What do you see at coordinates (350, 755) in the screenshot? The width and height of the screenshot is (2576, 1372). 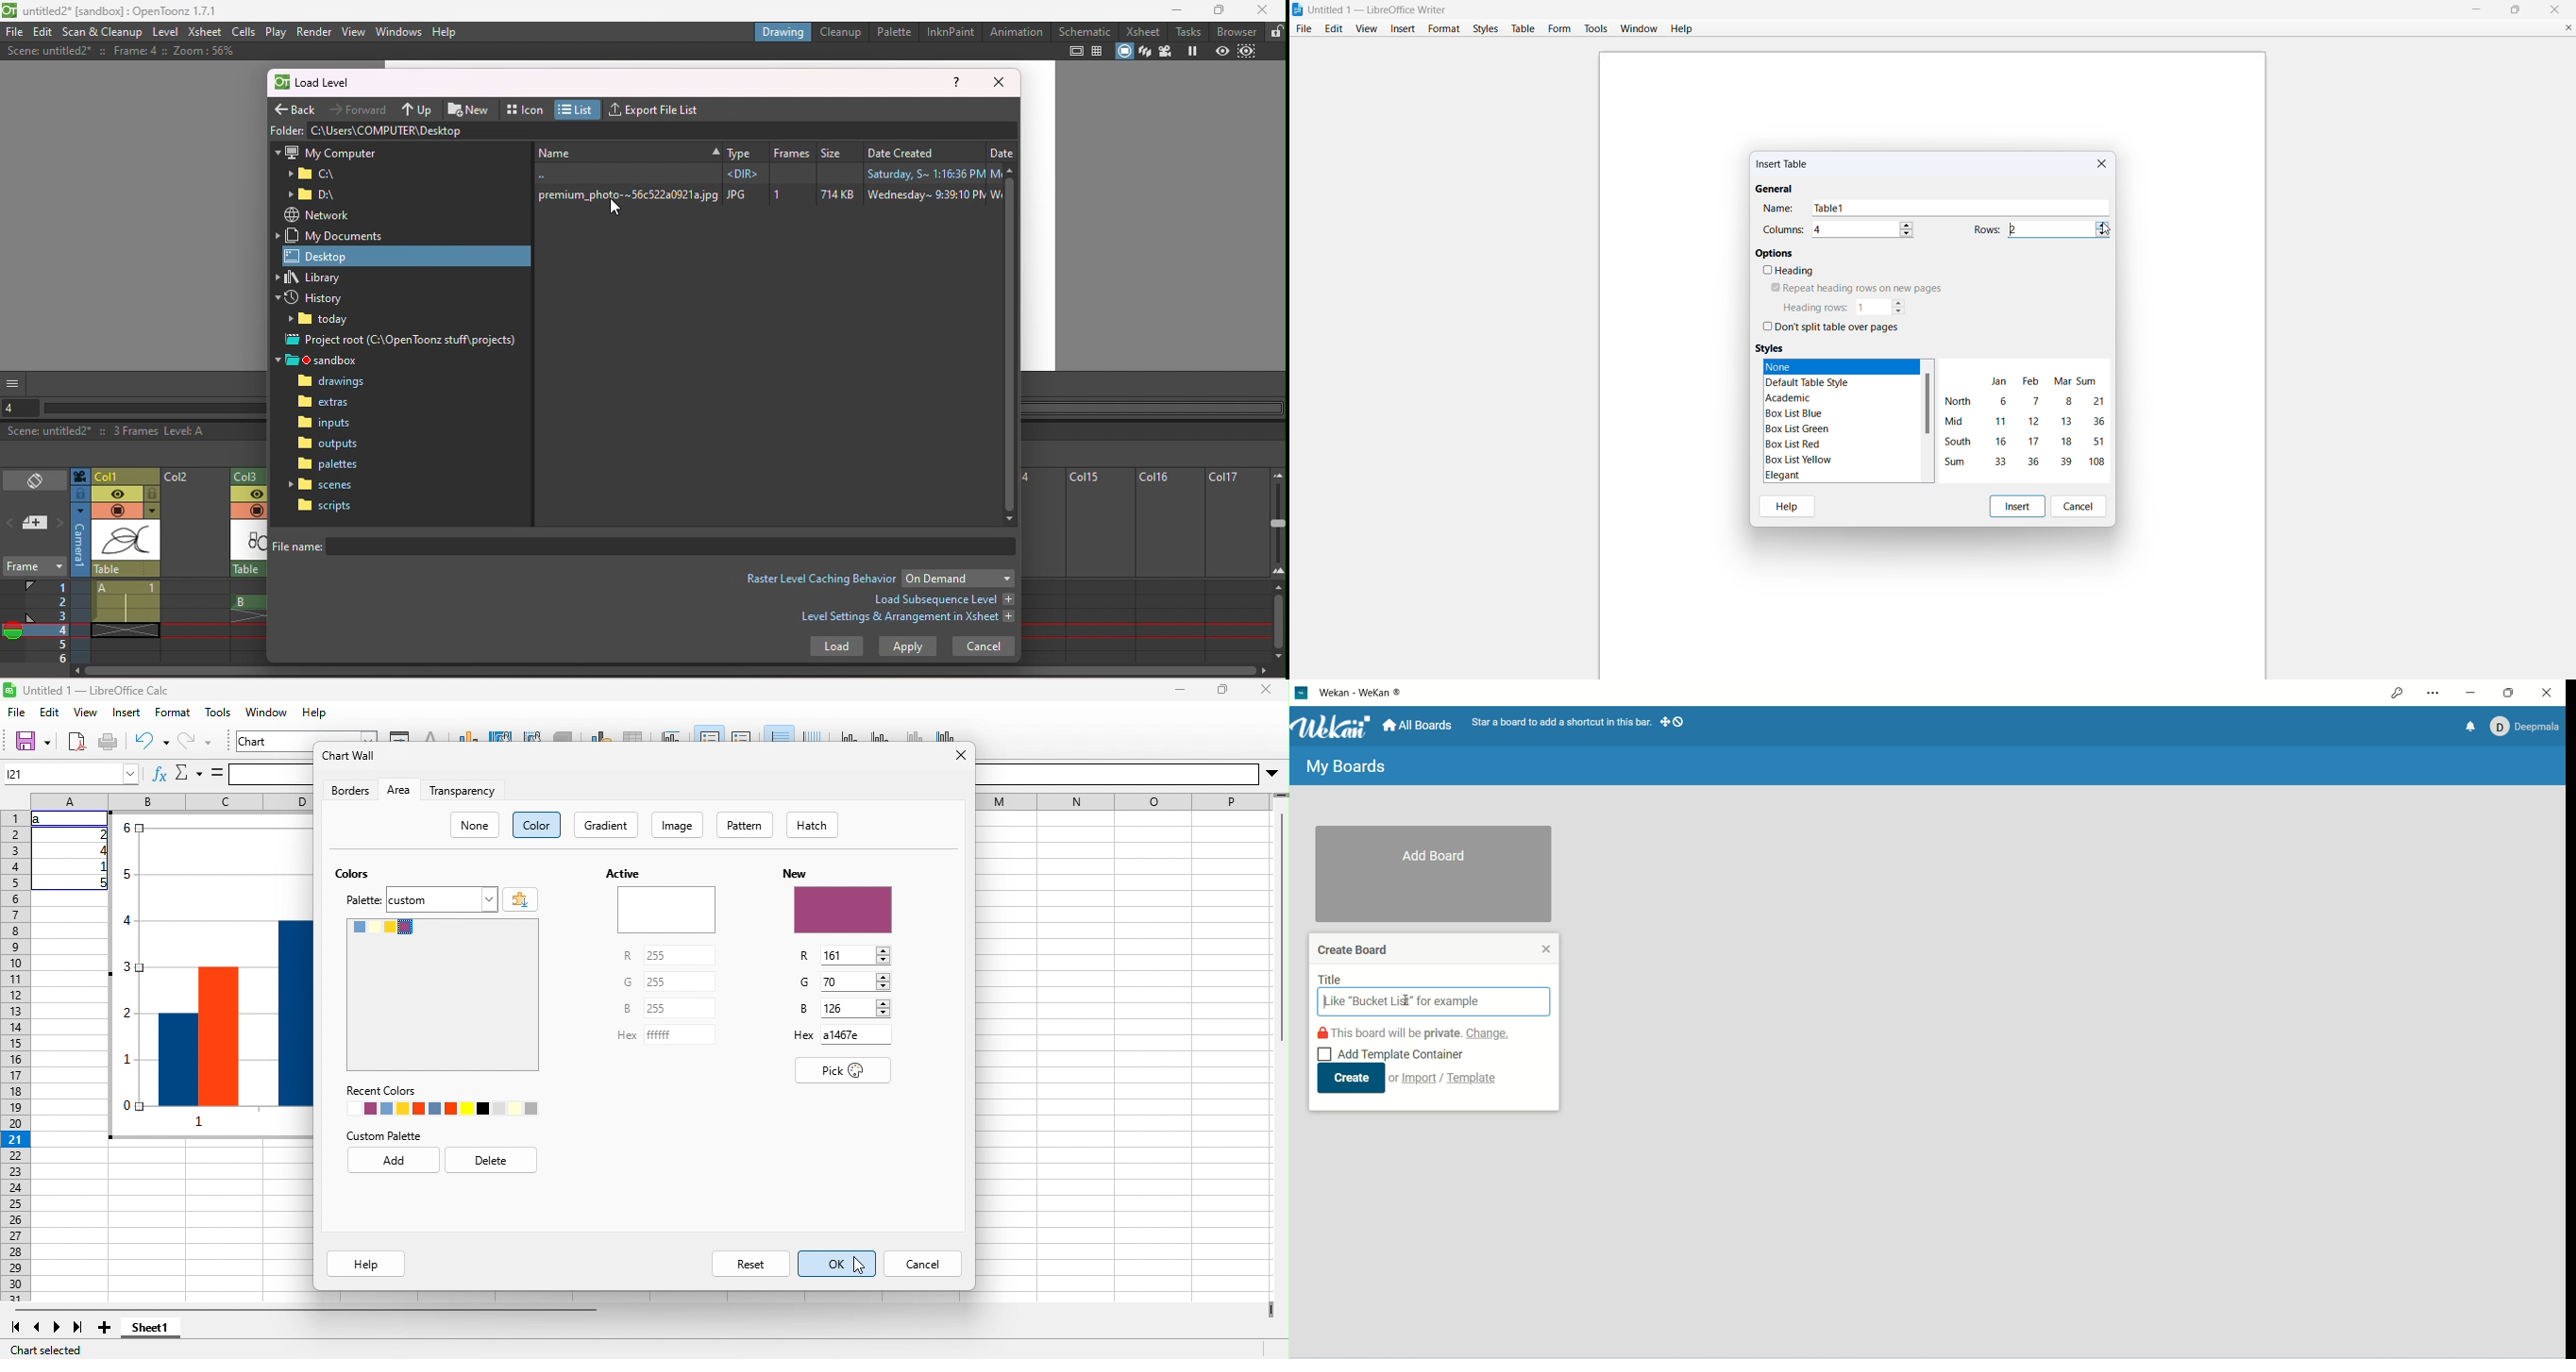 I see `chart wall` at bounding box center [350, 755].